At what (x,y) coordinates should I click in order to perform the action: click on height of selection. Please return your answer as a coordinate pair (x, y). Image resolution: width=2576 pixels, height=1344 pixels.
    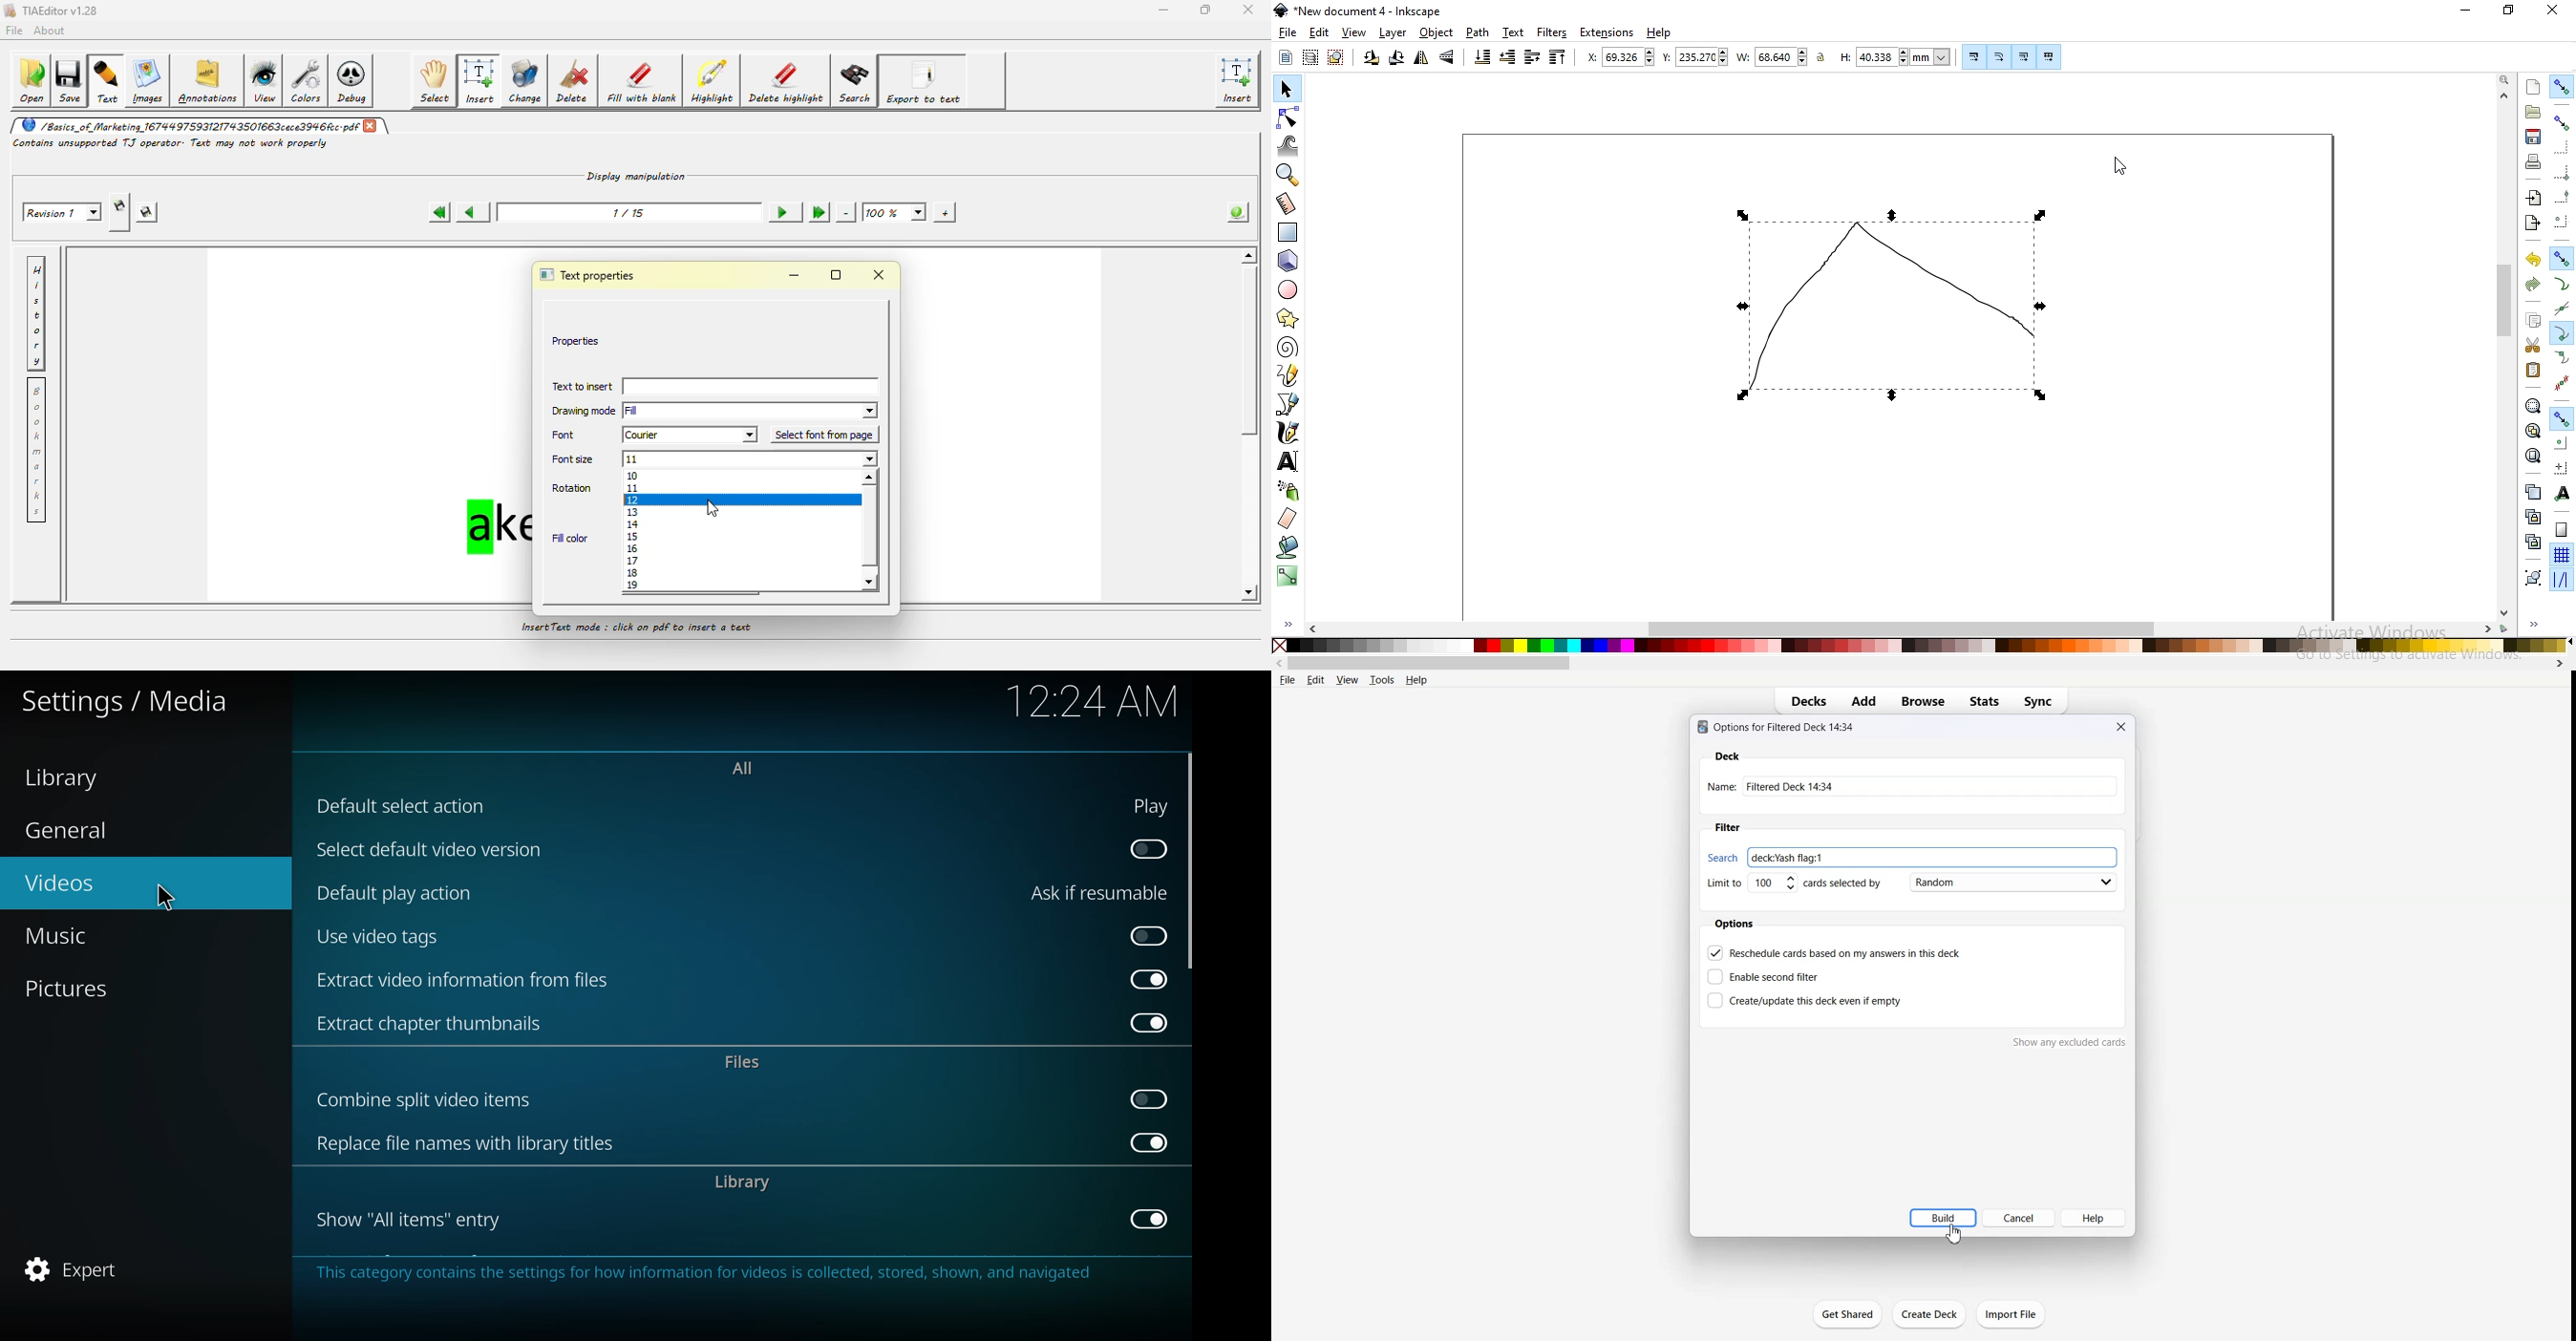
    Looking at the image, I should click on (1895, 56).